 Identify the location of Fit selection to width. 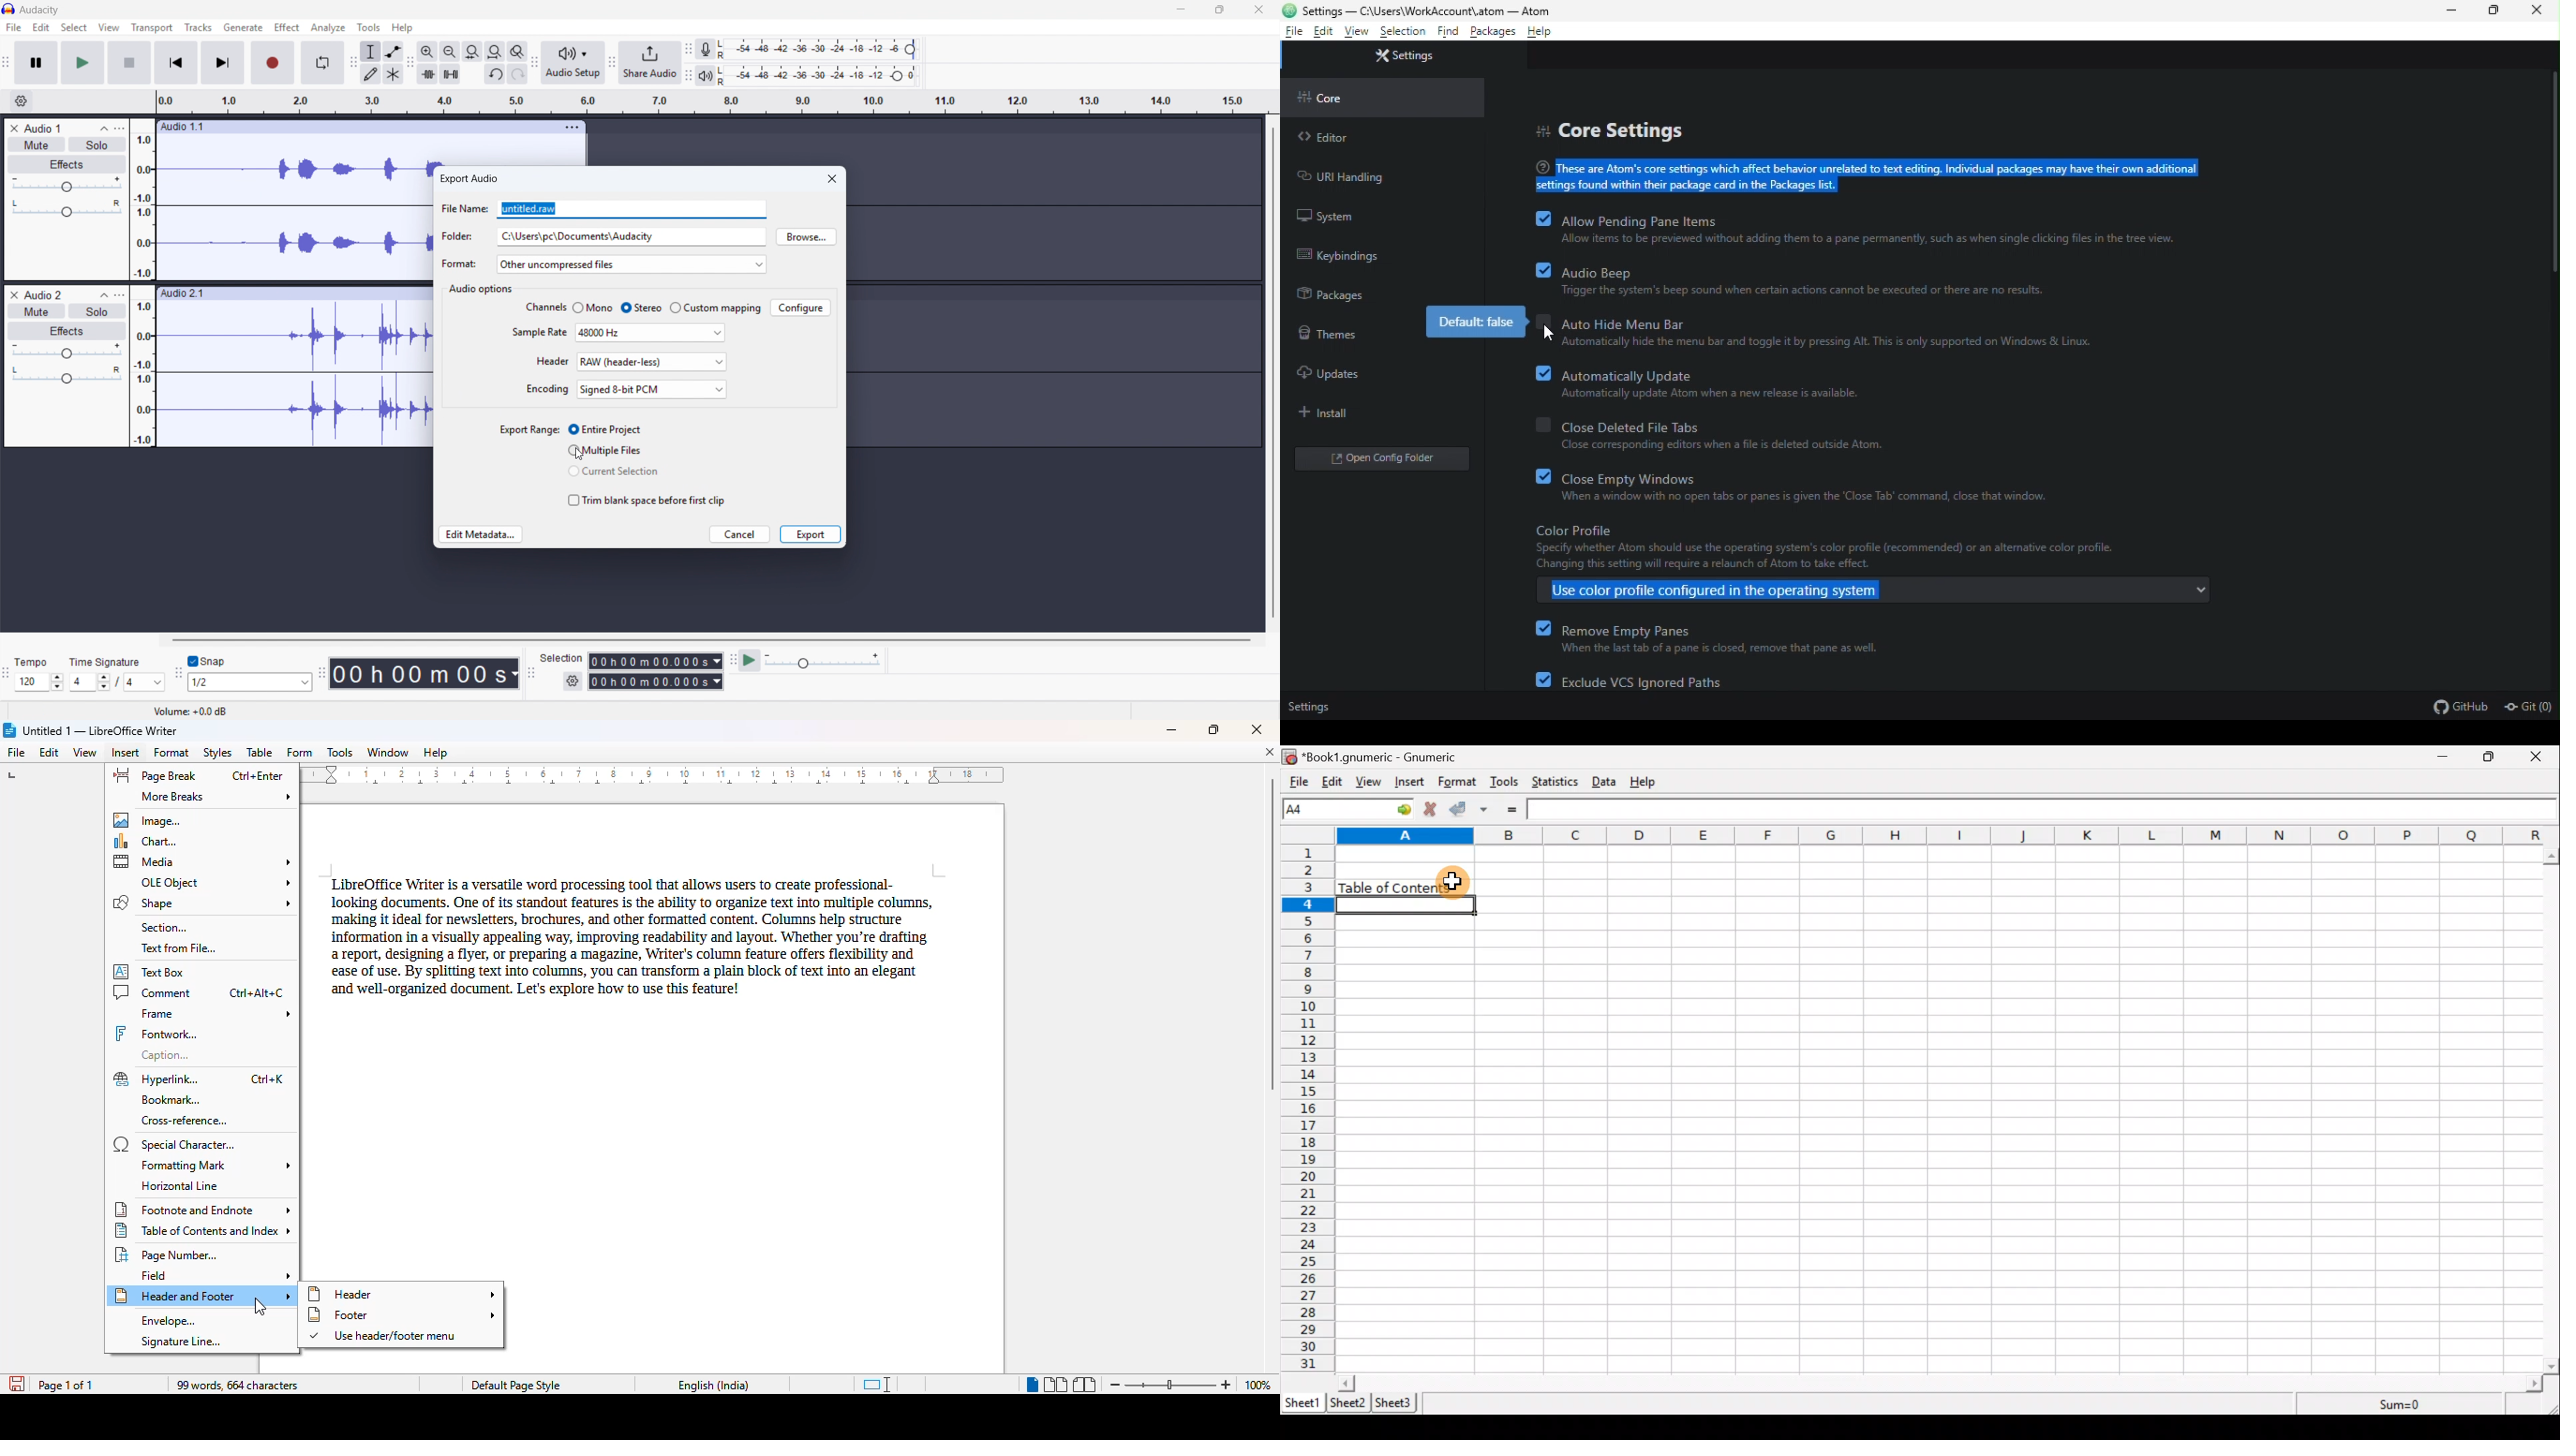
(471, 51).